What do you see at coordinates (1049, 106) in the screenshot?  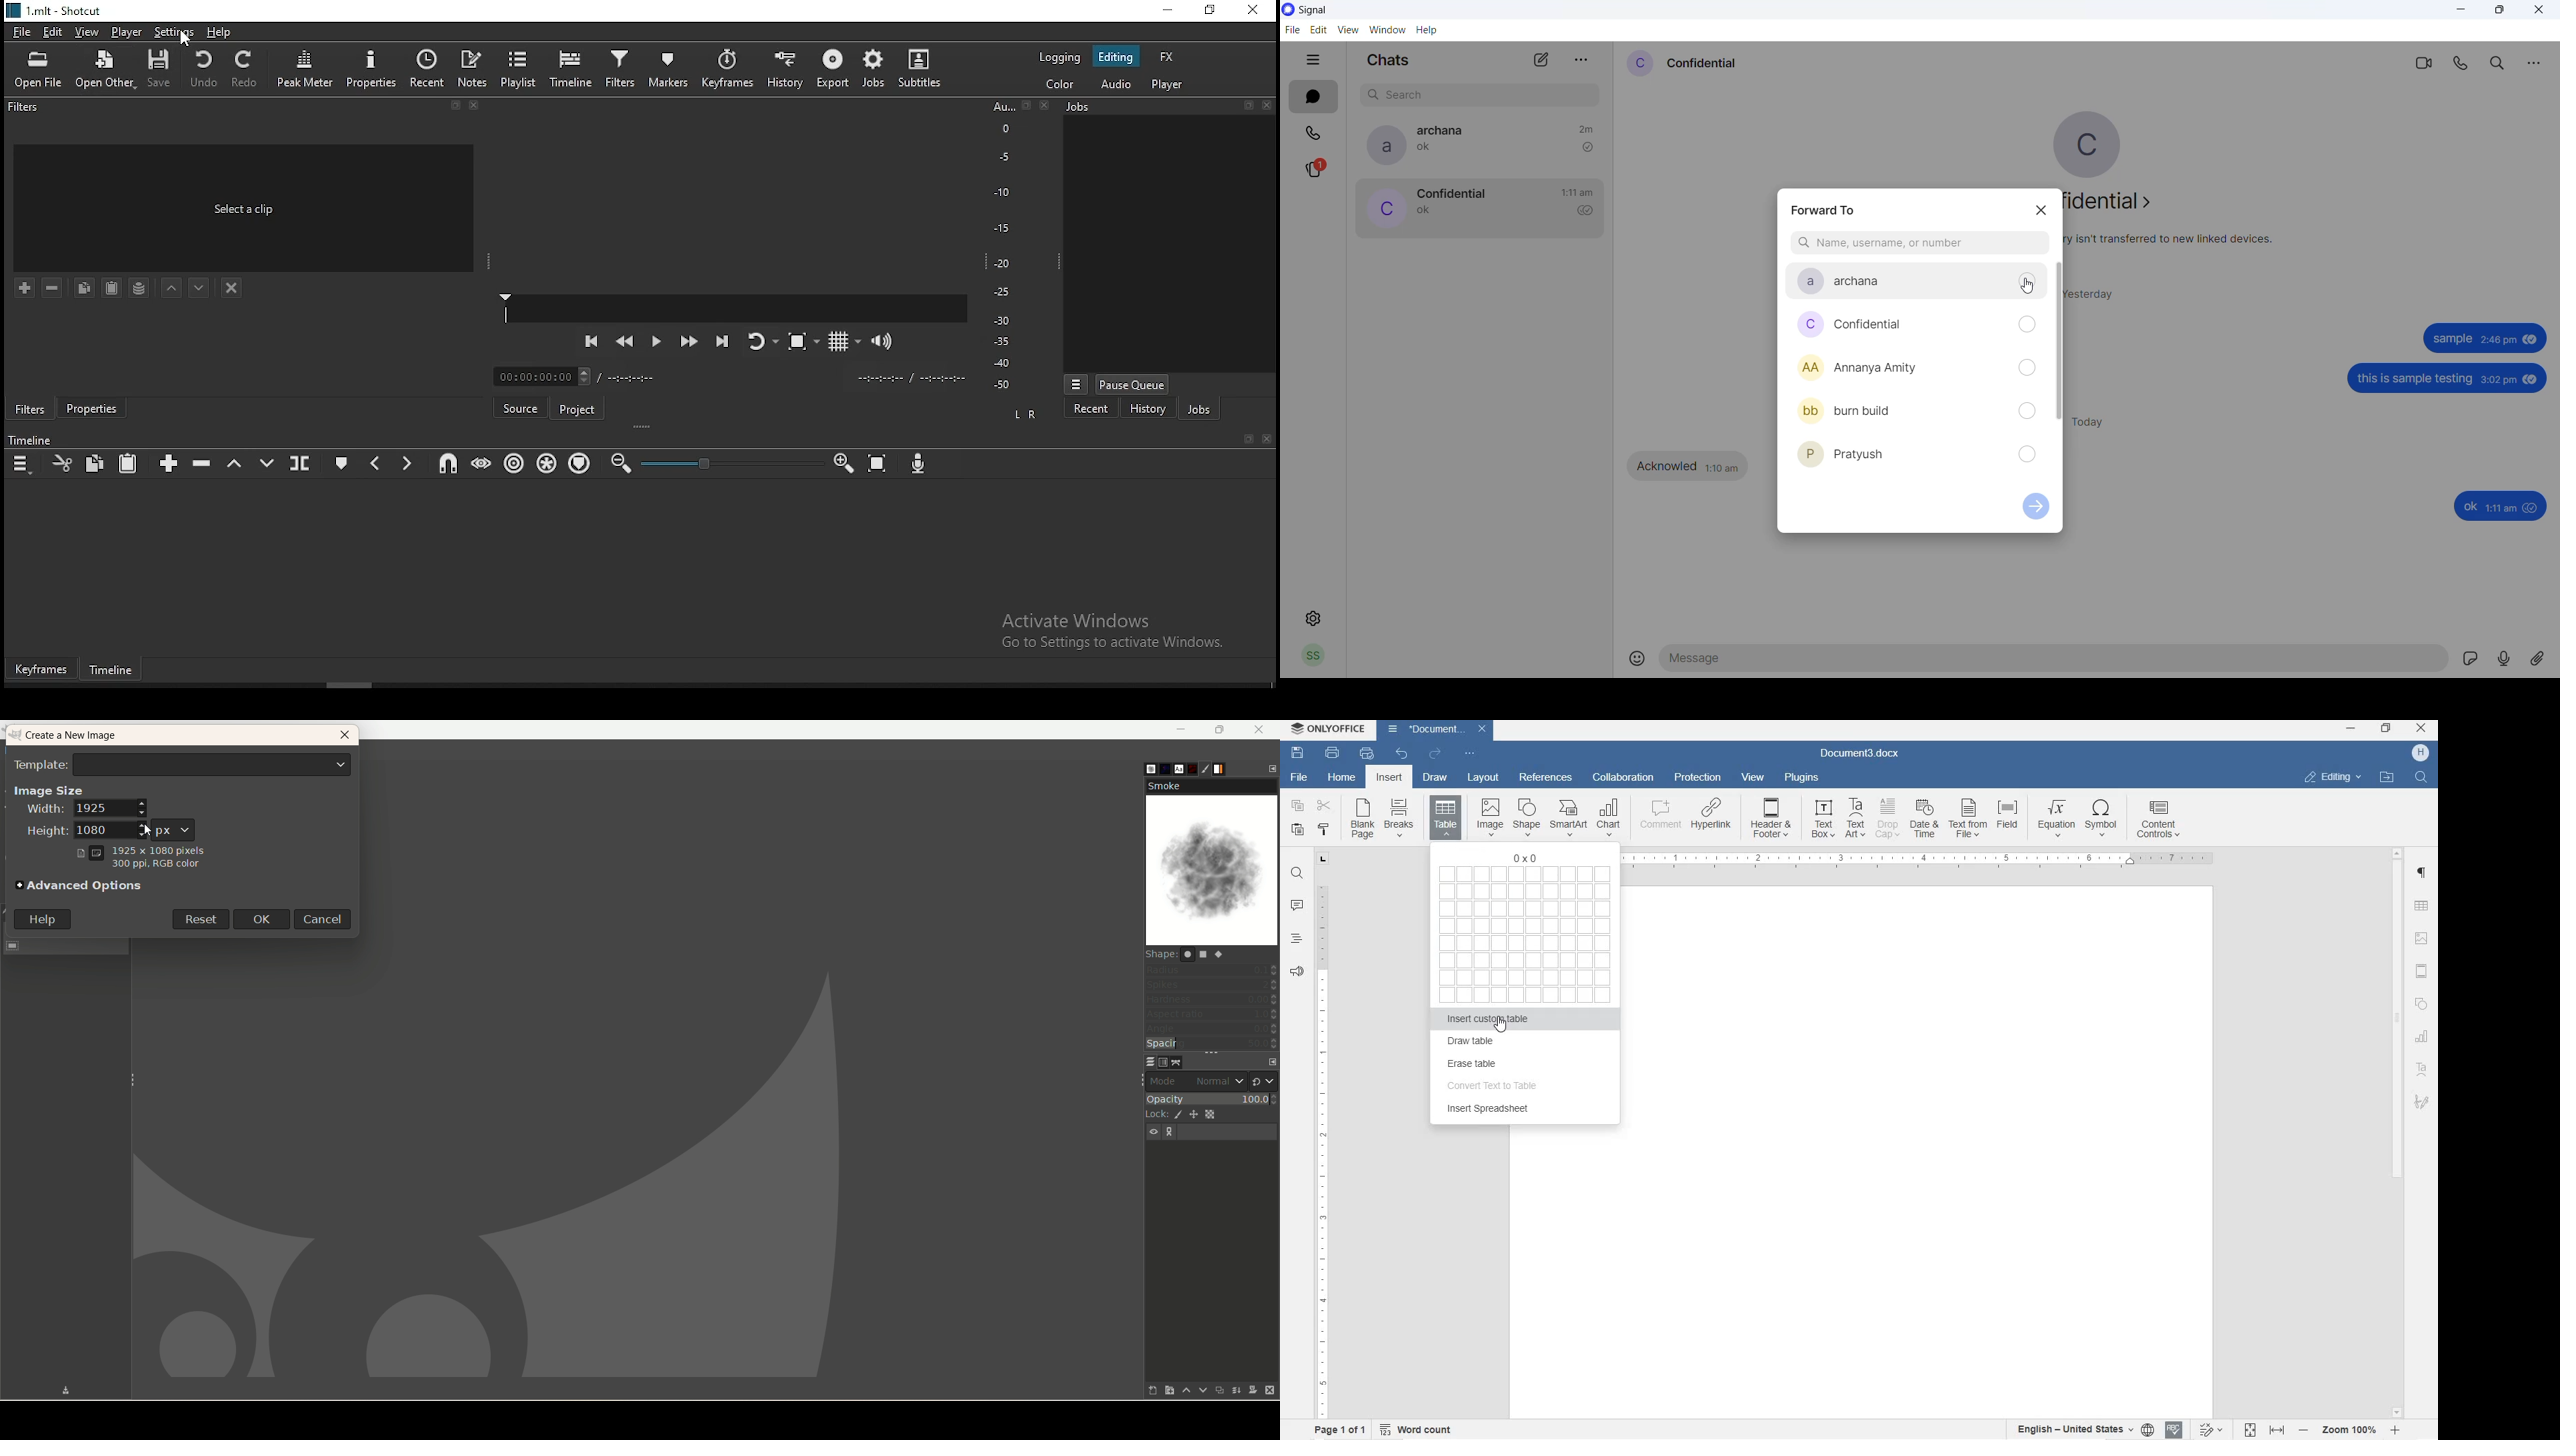 I see `close` at bounding box center [1049, 106].